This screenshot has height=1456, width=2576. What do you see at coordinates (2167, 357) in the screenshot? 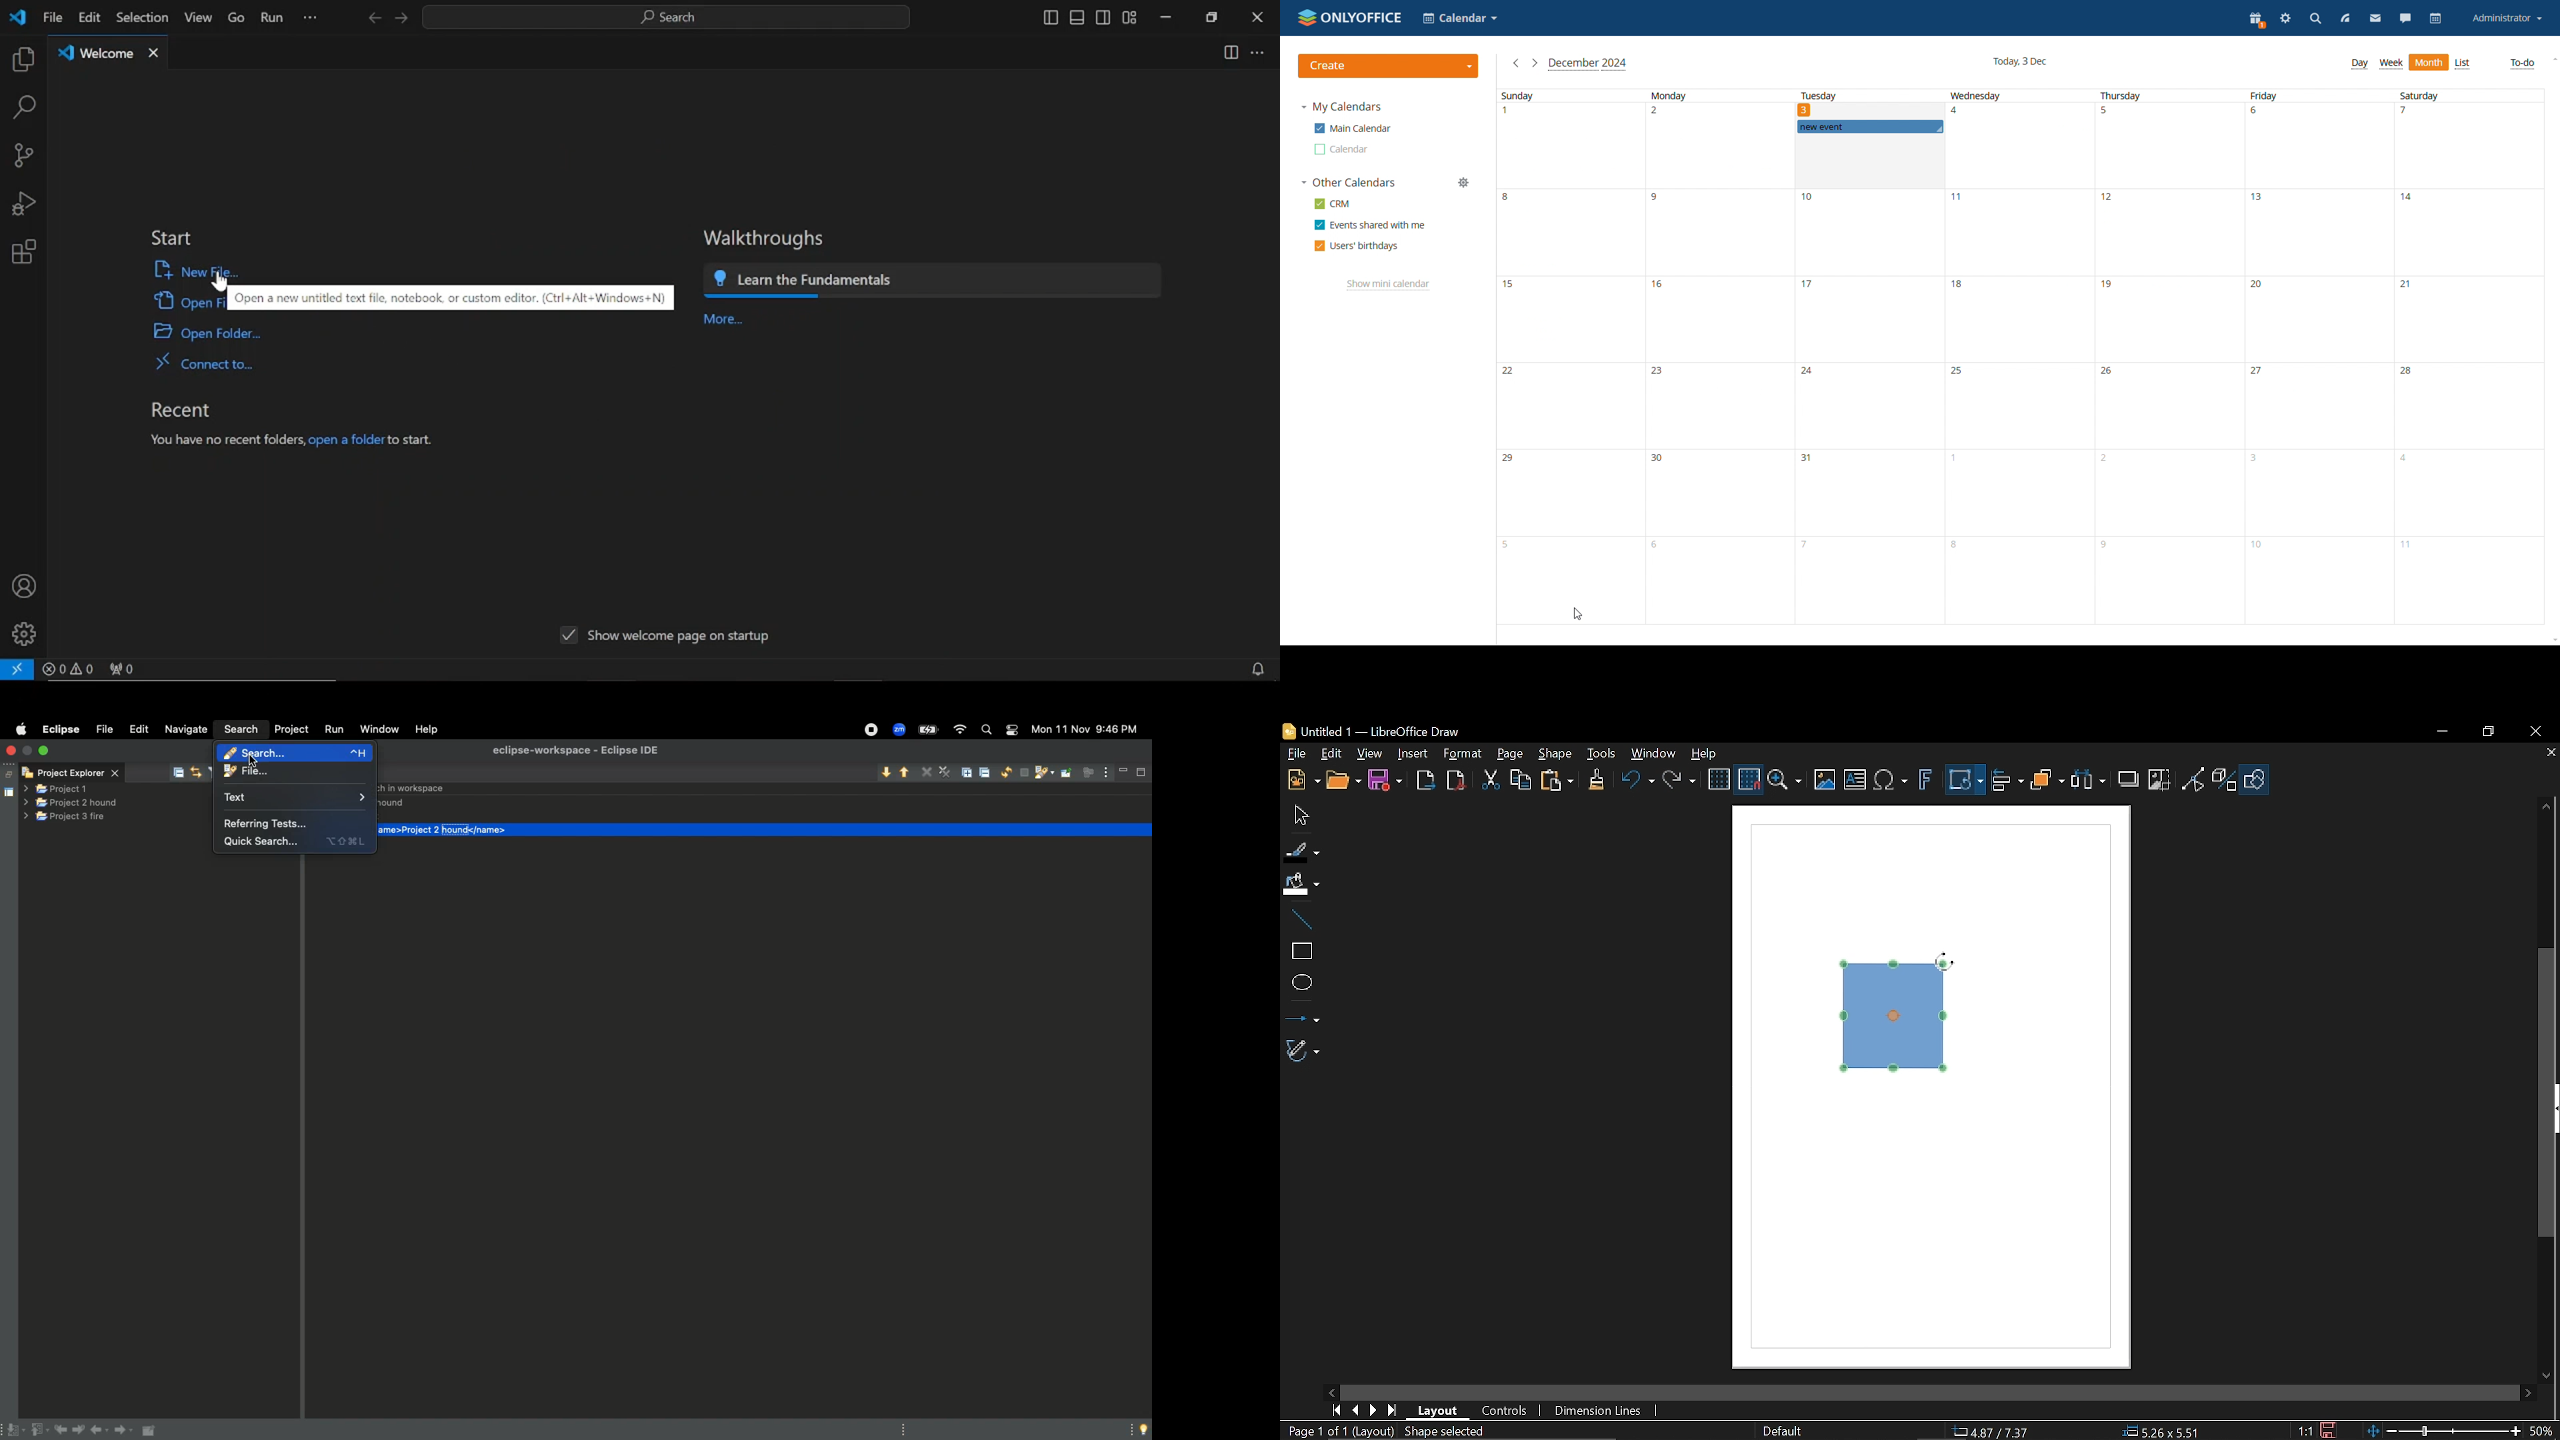
I see `thursday` at bounding box center [2167, 357].